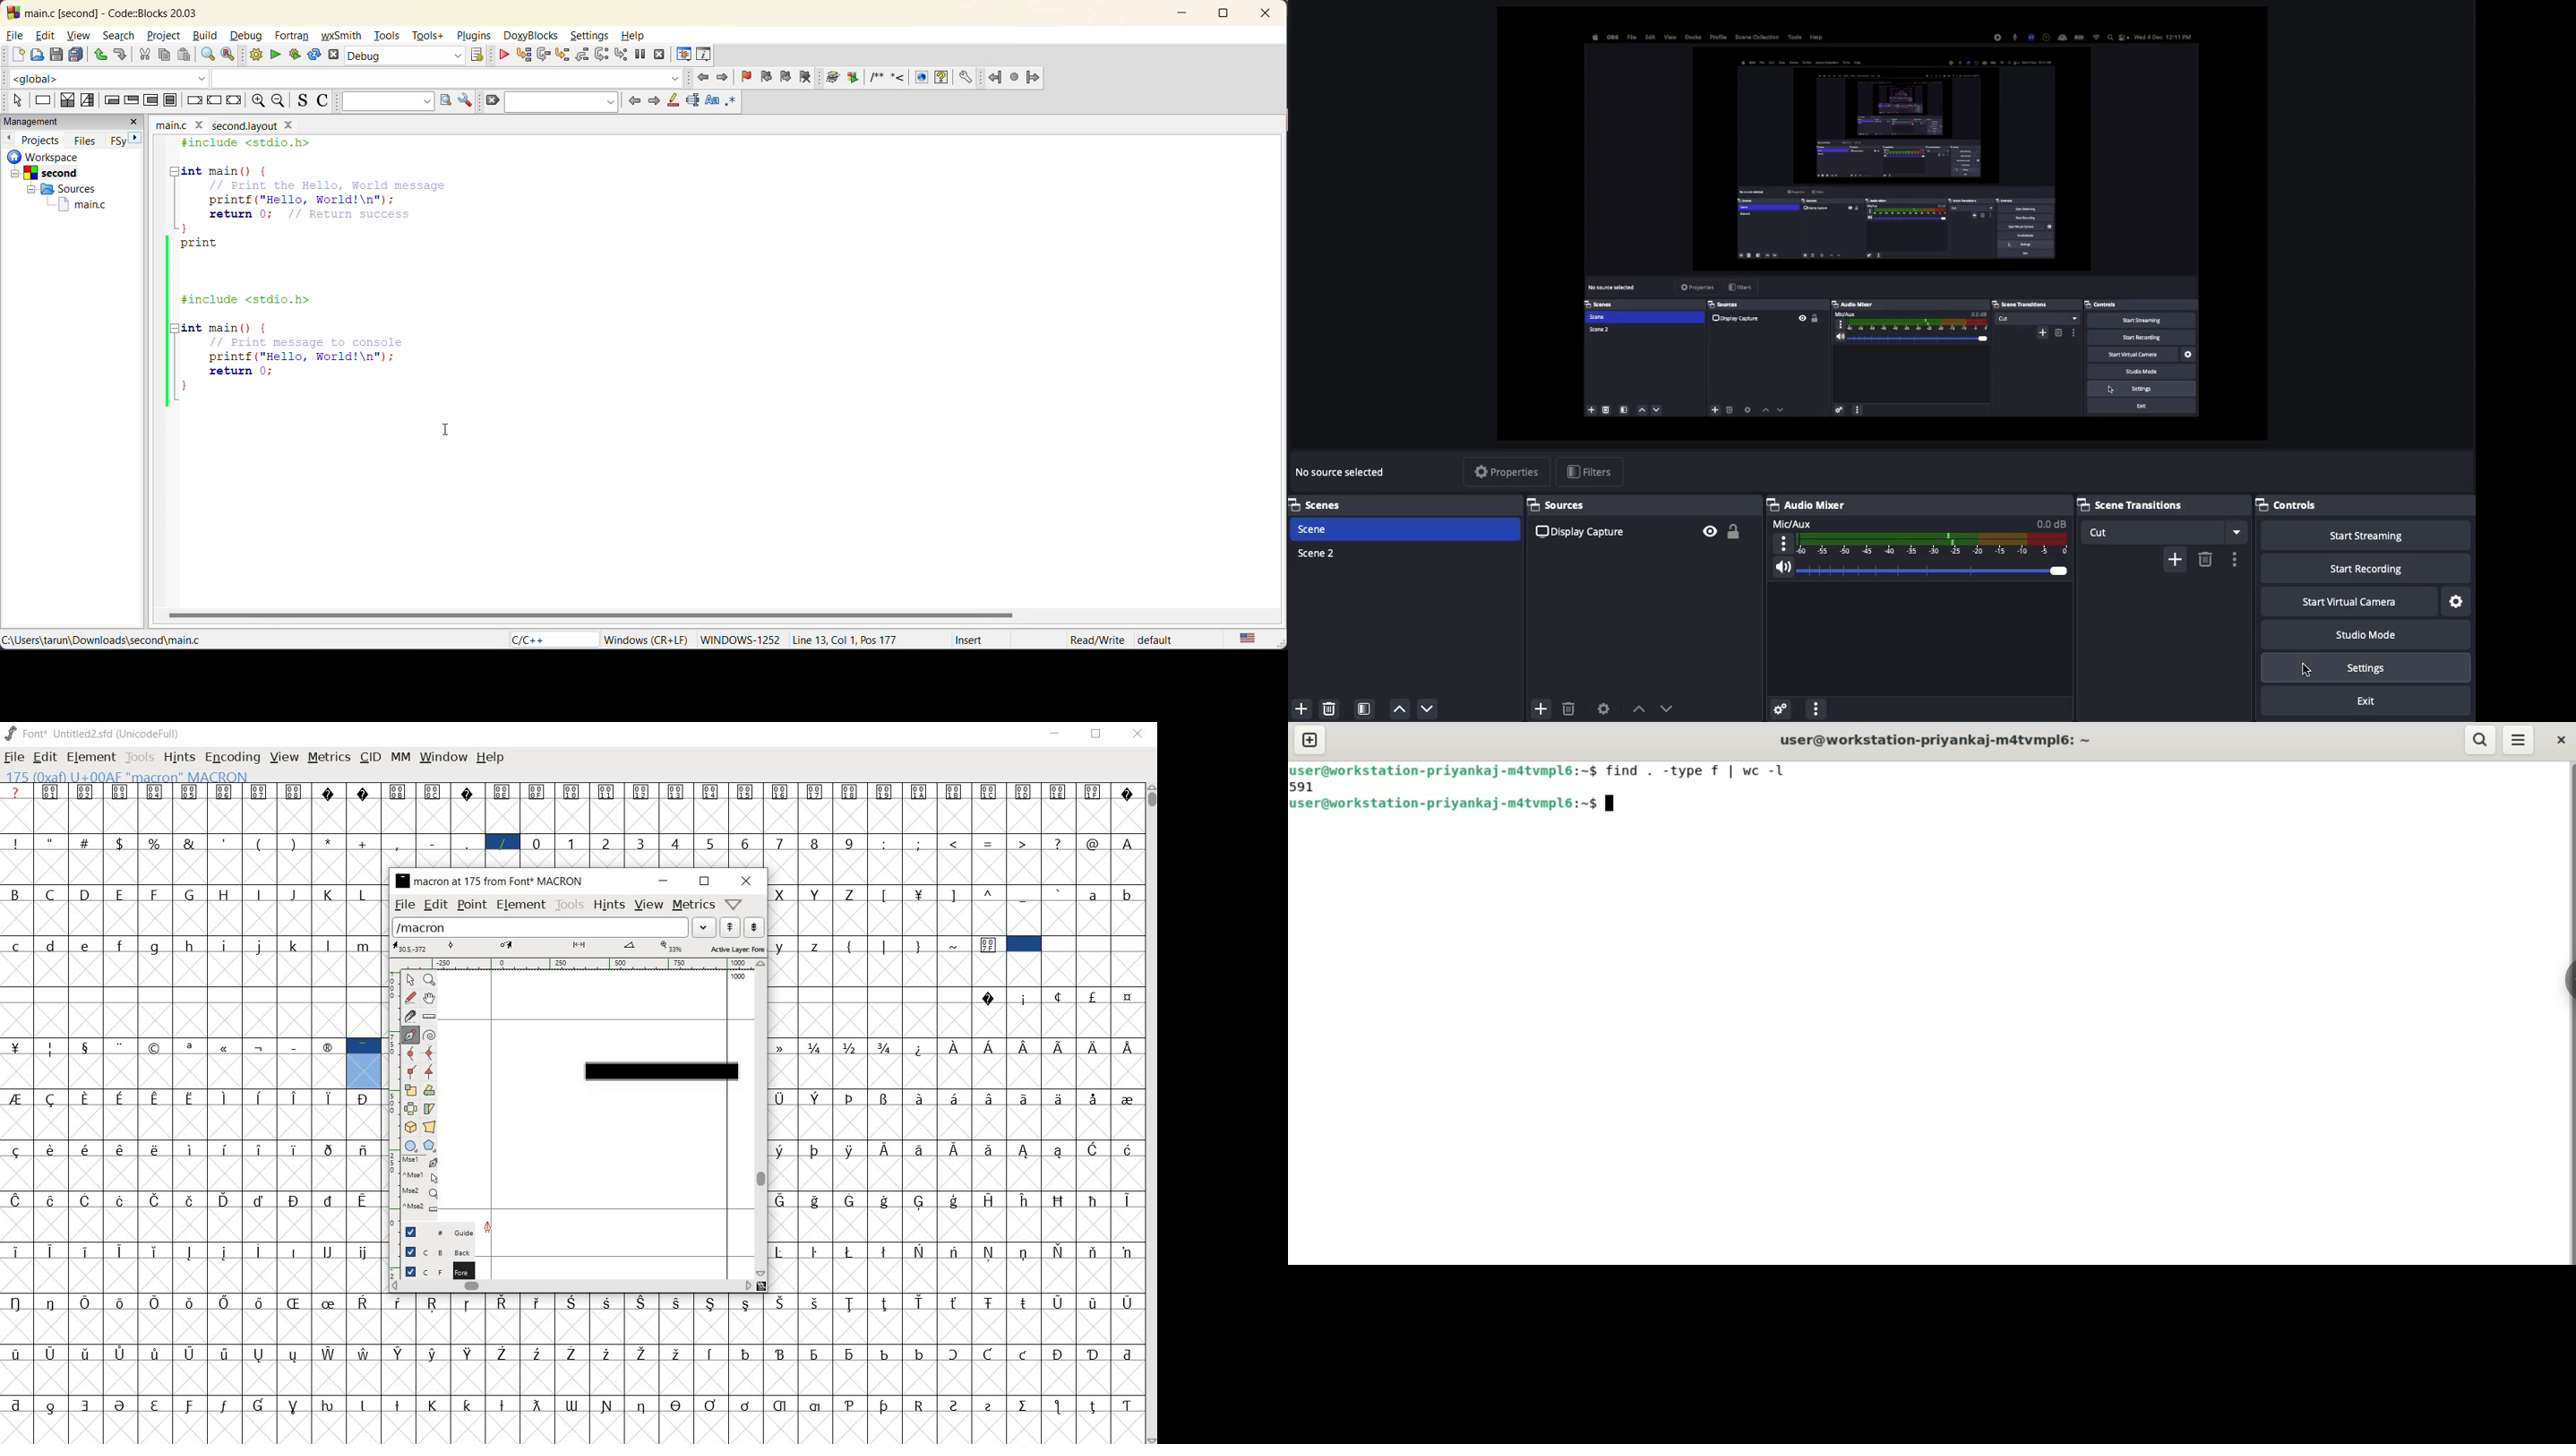 The image size is (2576, 1456). What do you see at coordinates (123, 1303) in the screenshot?
I see `Symbol` at bounding box center [123, 1303].